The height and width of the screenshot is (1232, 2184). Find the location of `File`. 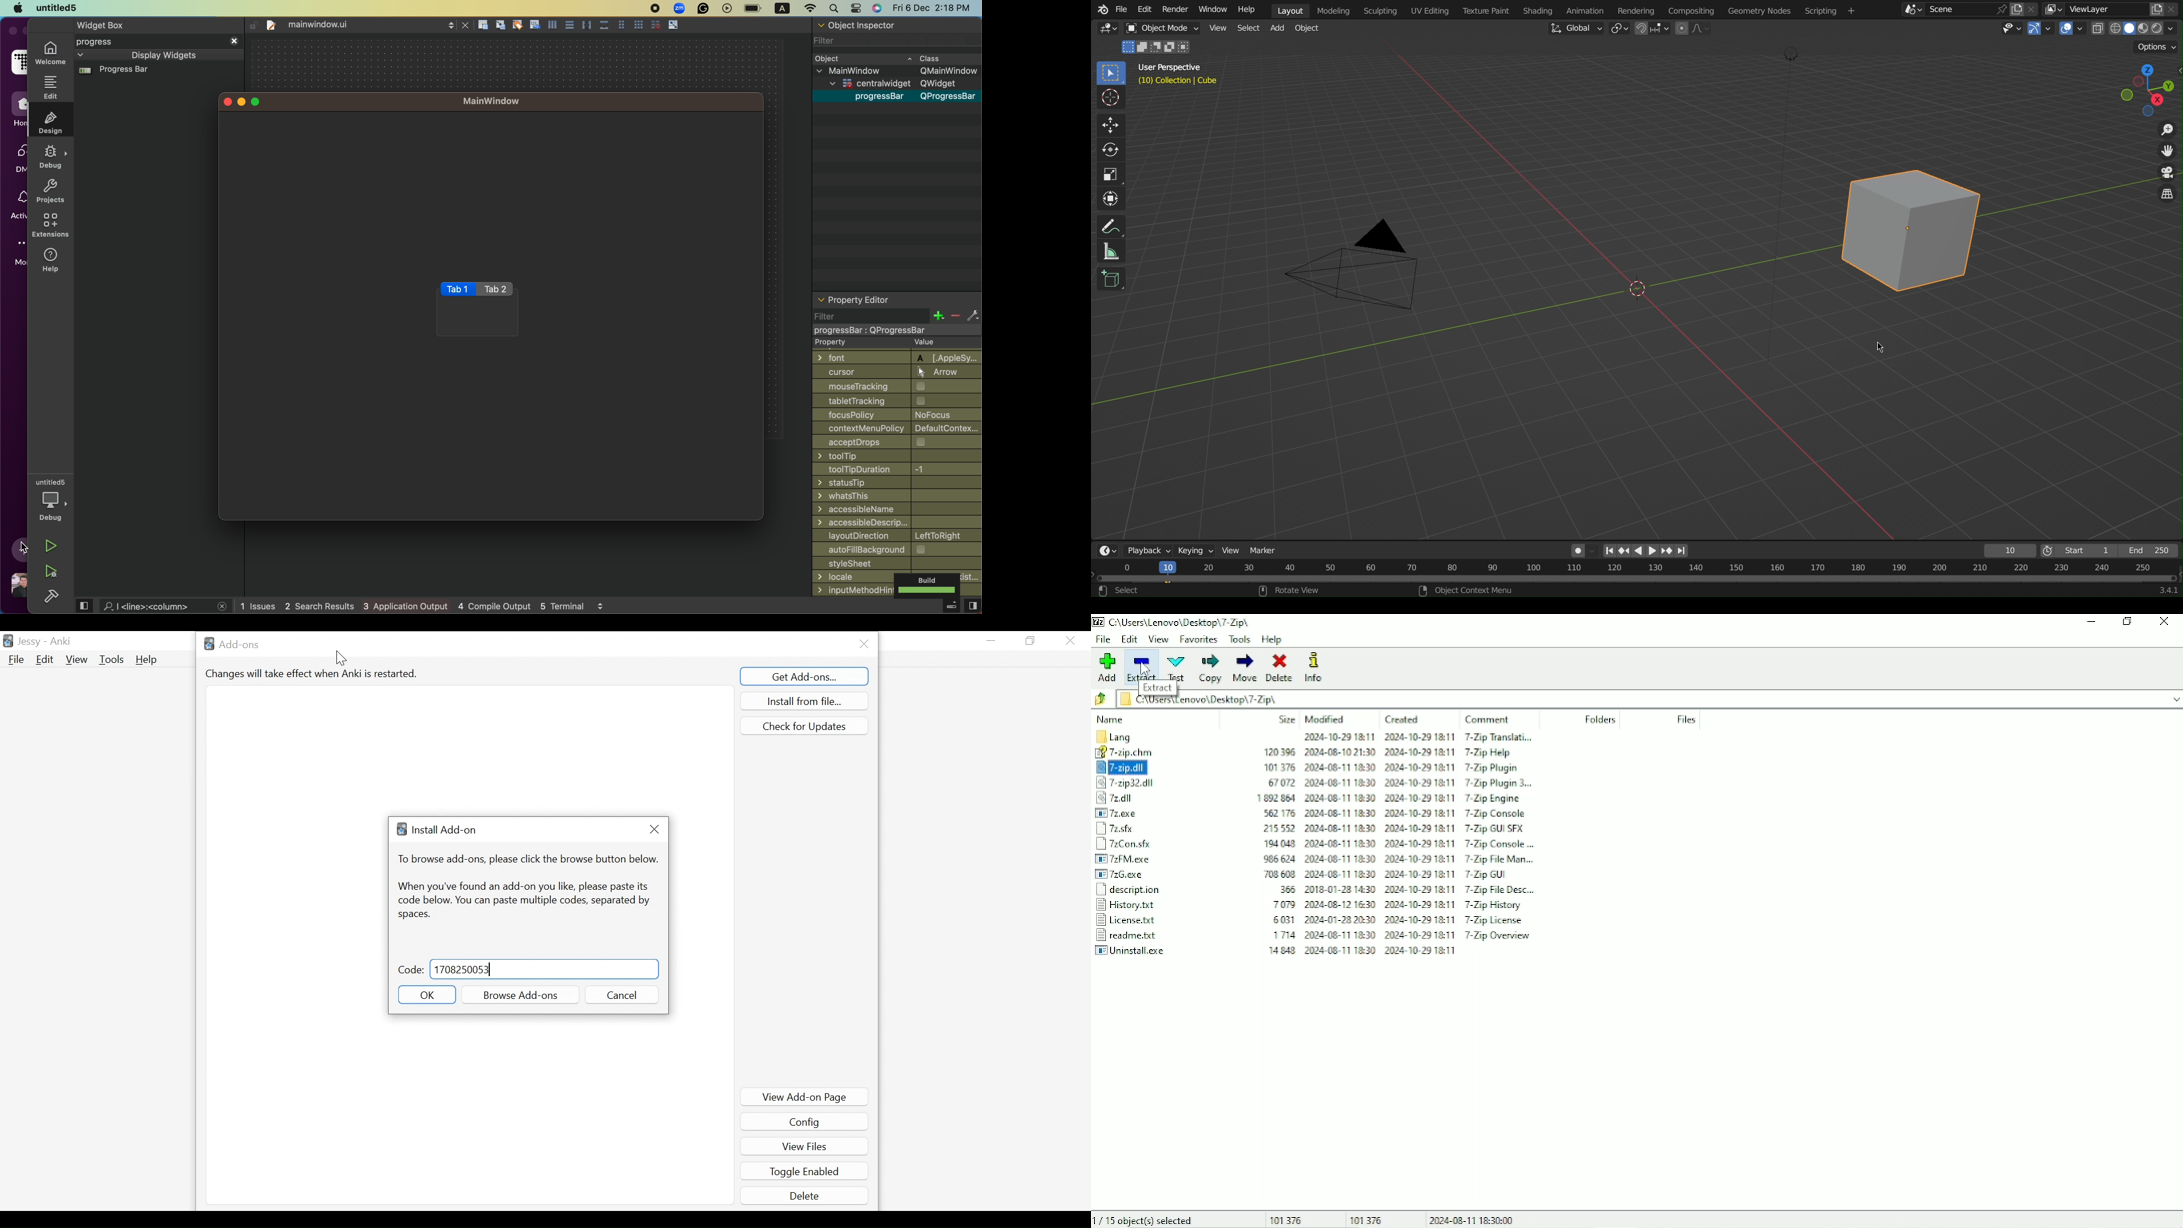

File is located at coordinates (1121, 9).